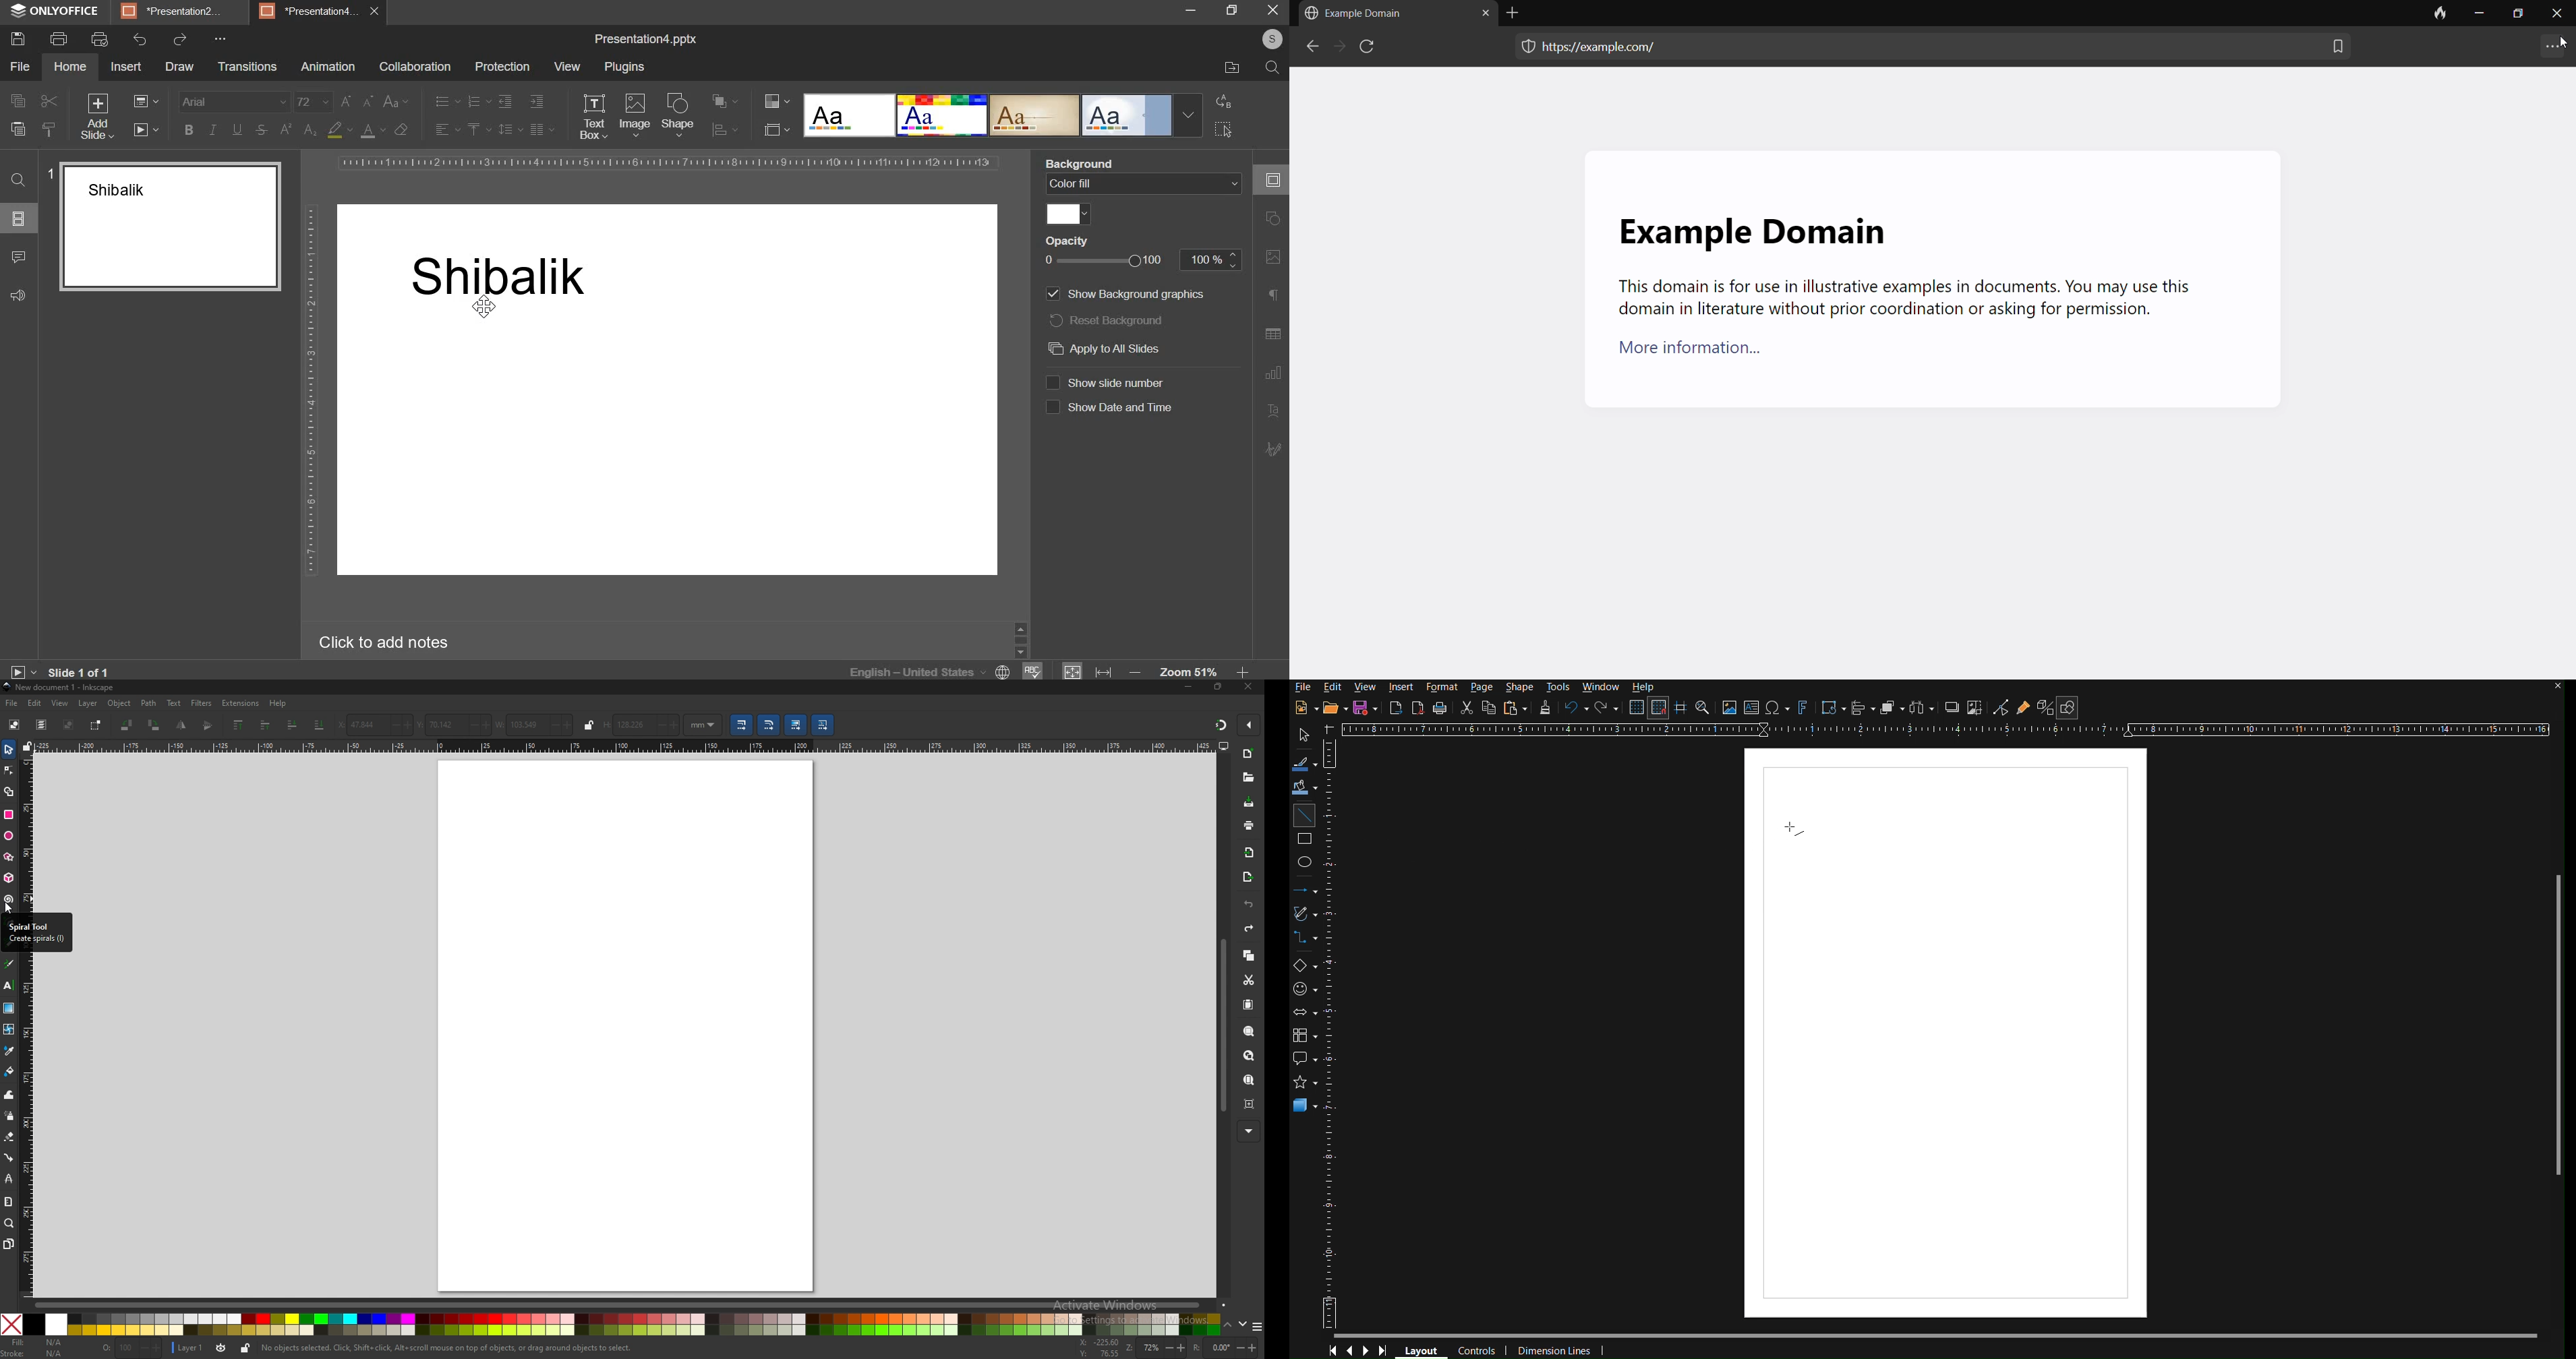 The width and height of the screenshot is (2576, 1372). Describe the element at coordinates (777, 100) in the screenshot. I see `change color themes` at that location.